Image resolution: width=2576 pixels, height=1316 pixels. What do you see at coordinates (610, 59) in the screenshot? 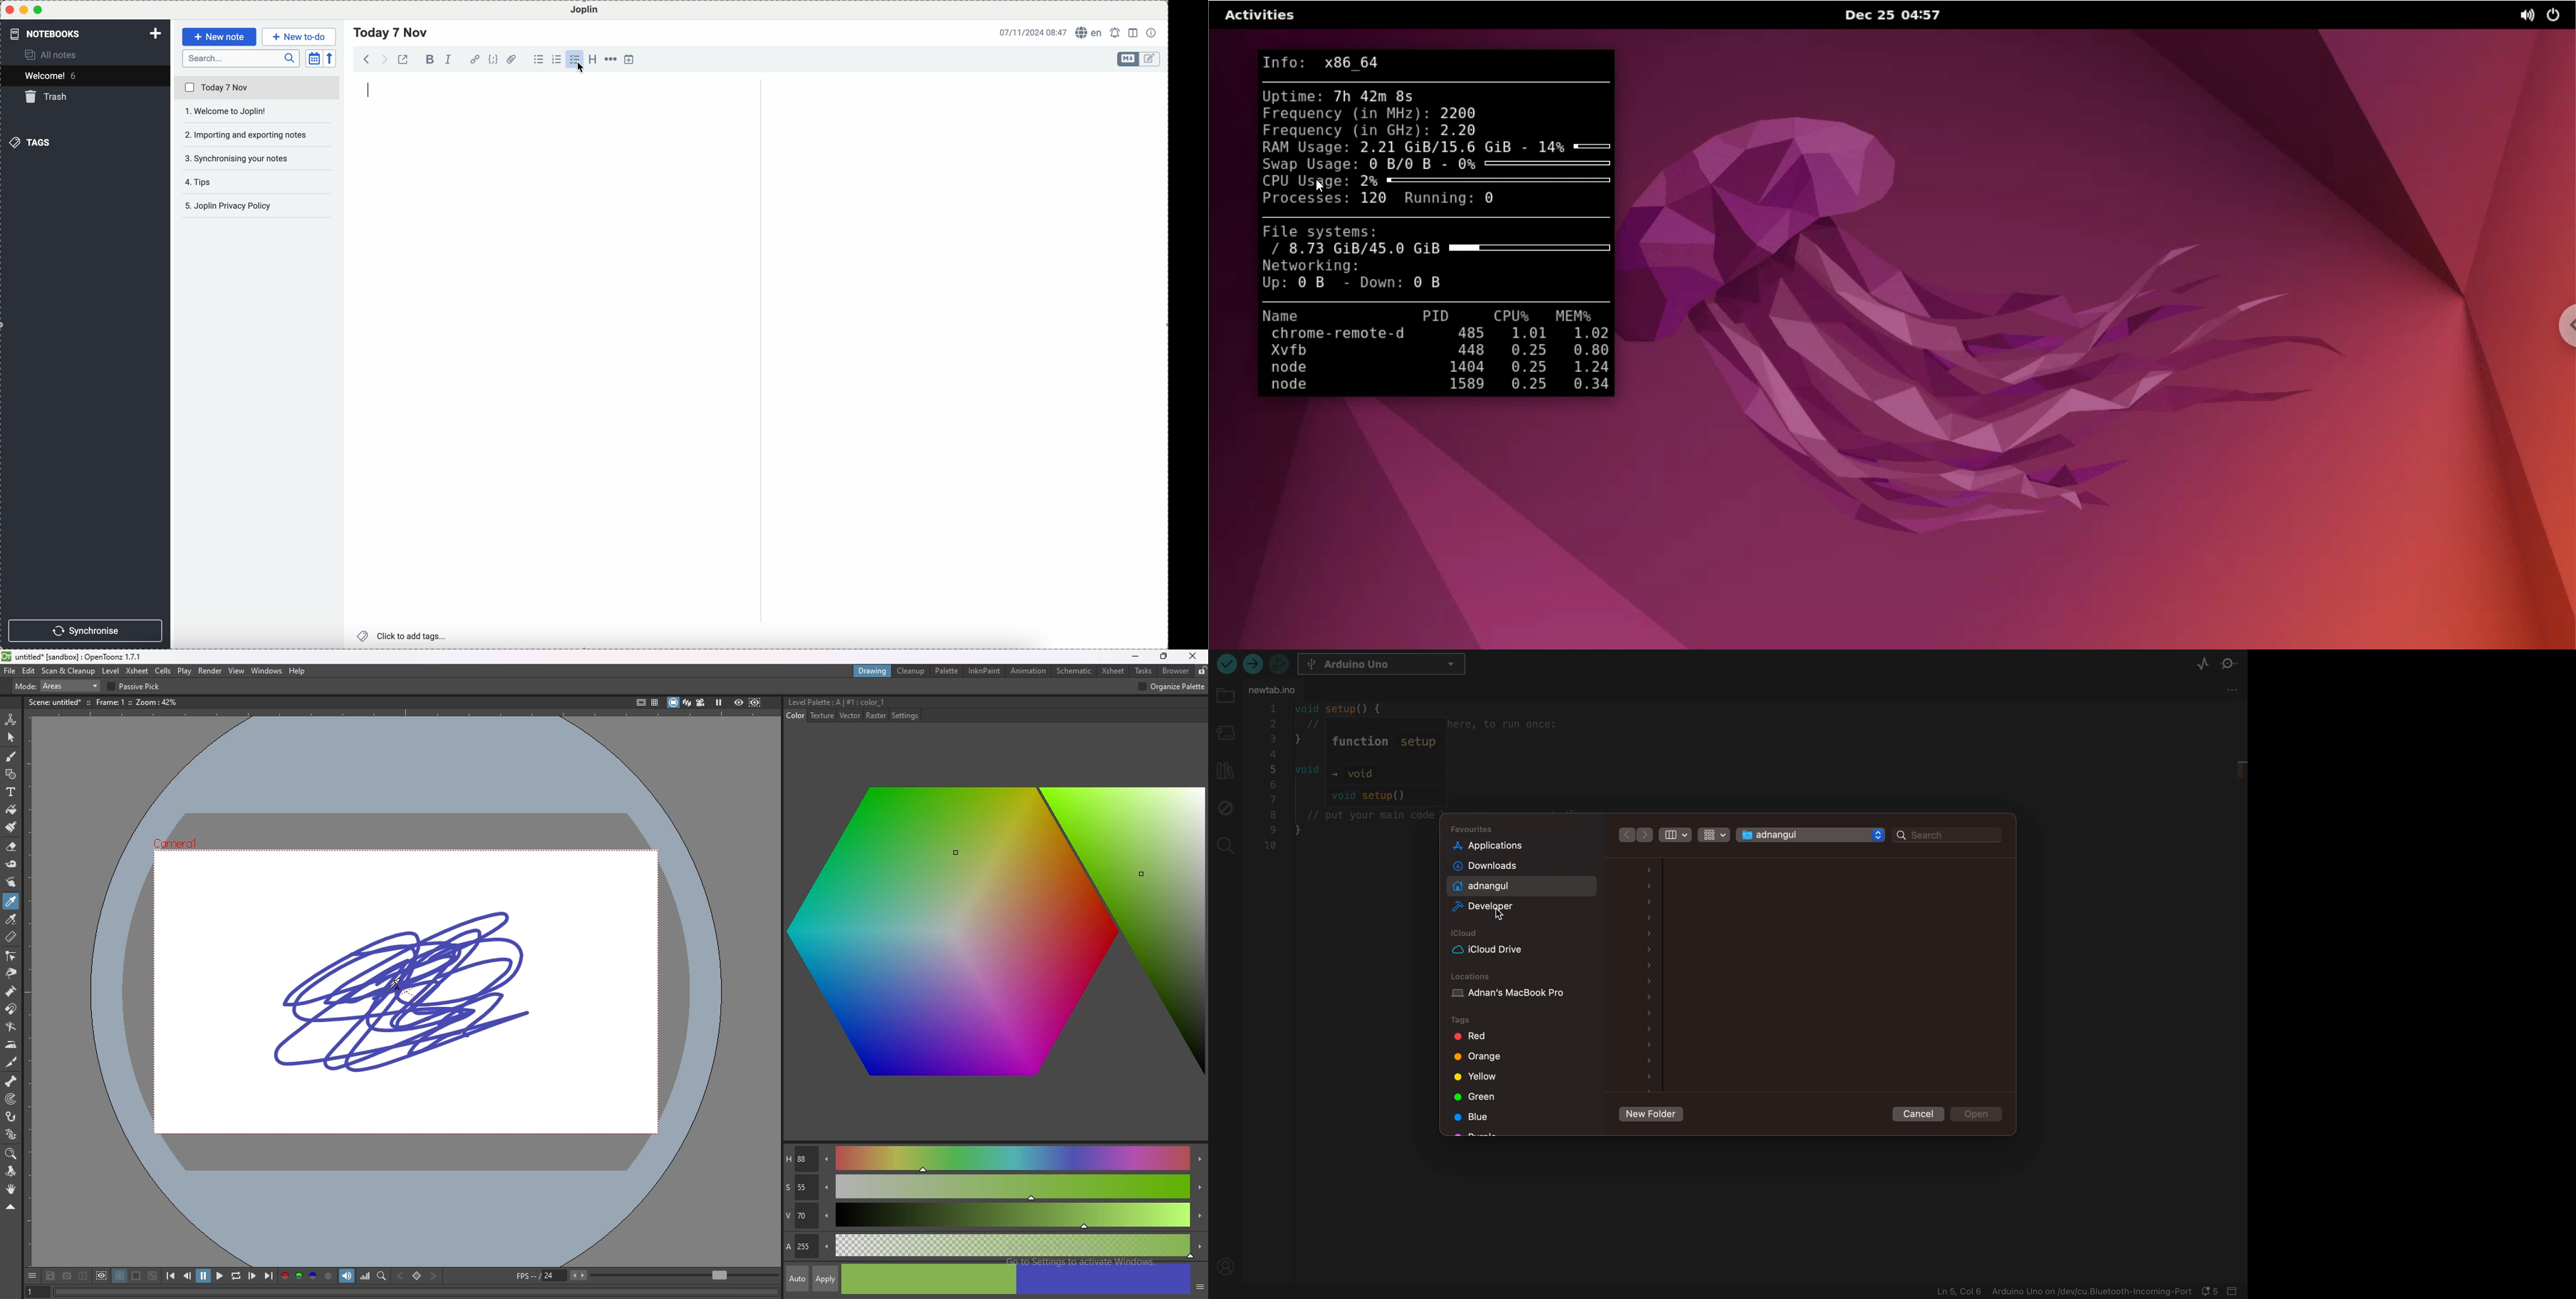
I see `horizontal rule` at bounding box center [610, 59].